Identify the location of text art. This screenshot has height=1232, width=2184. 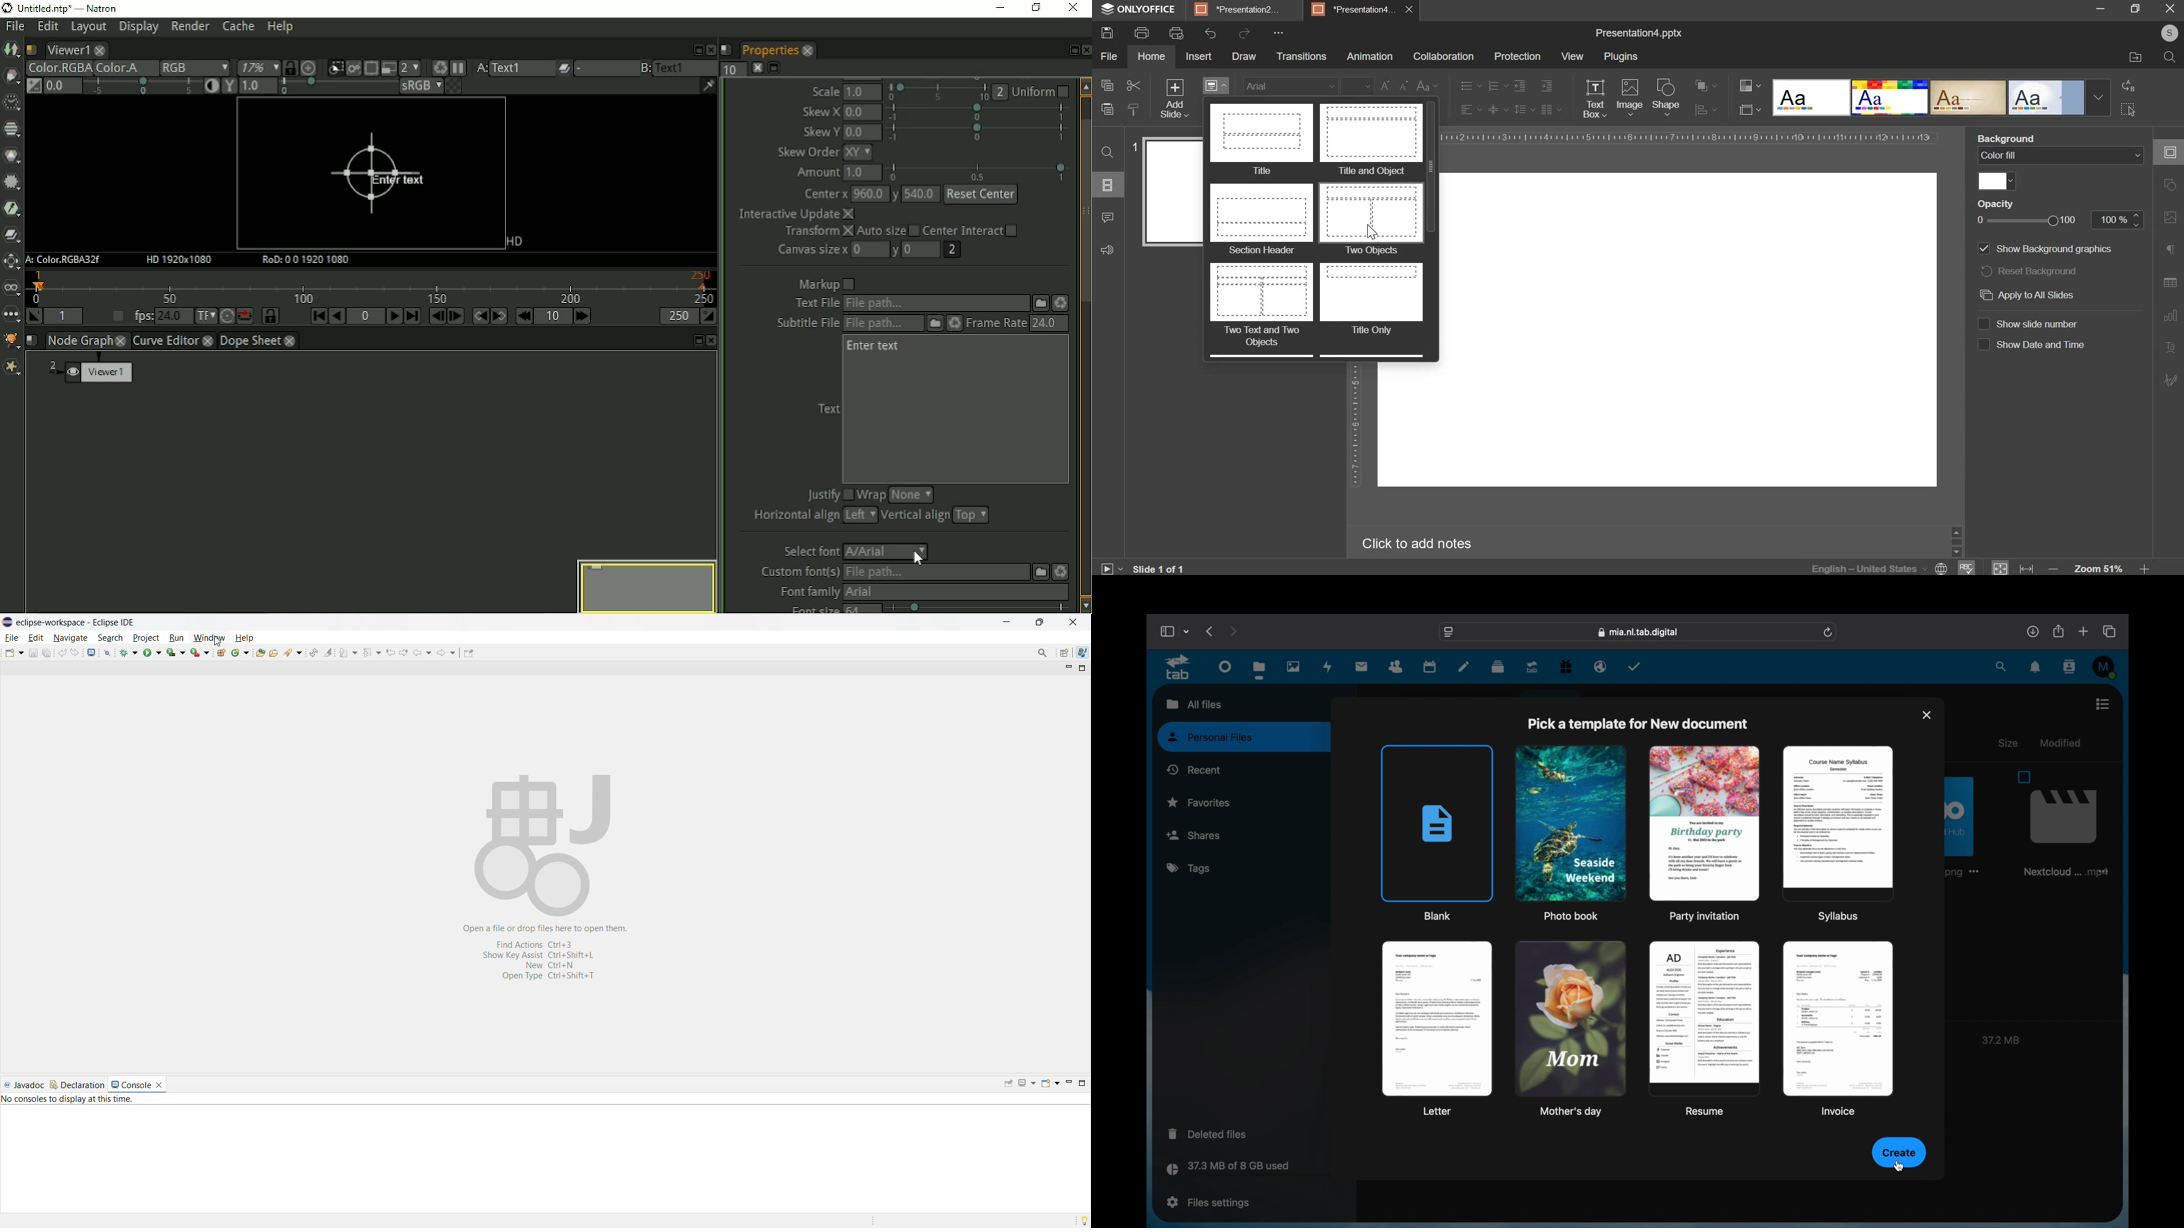
(2169, 349).